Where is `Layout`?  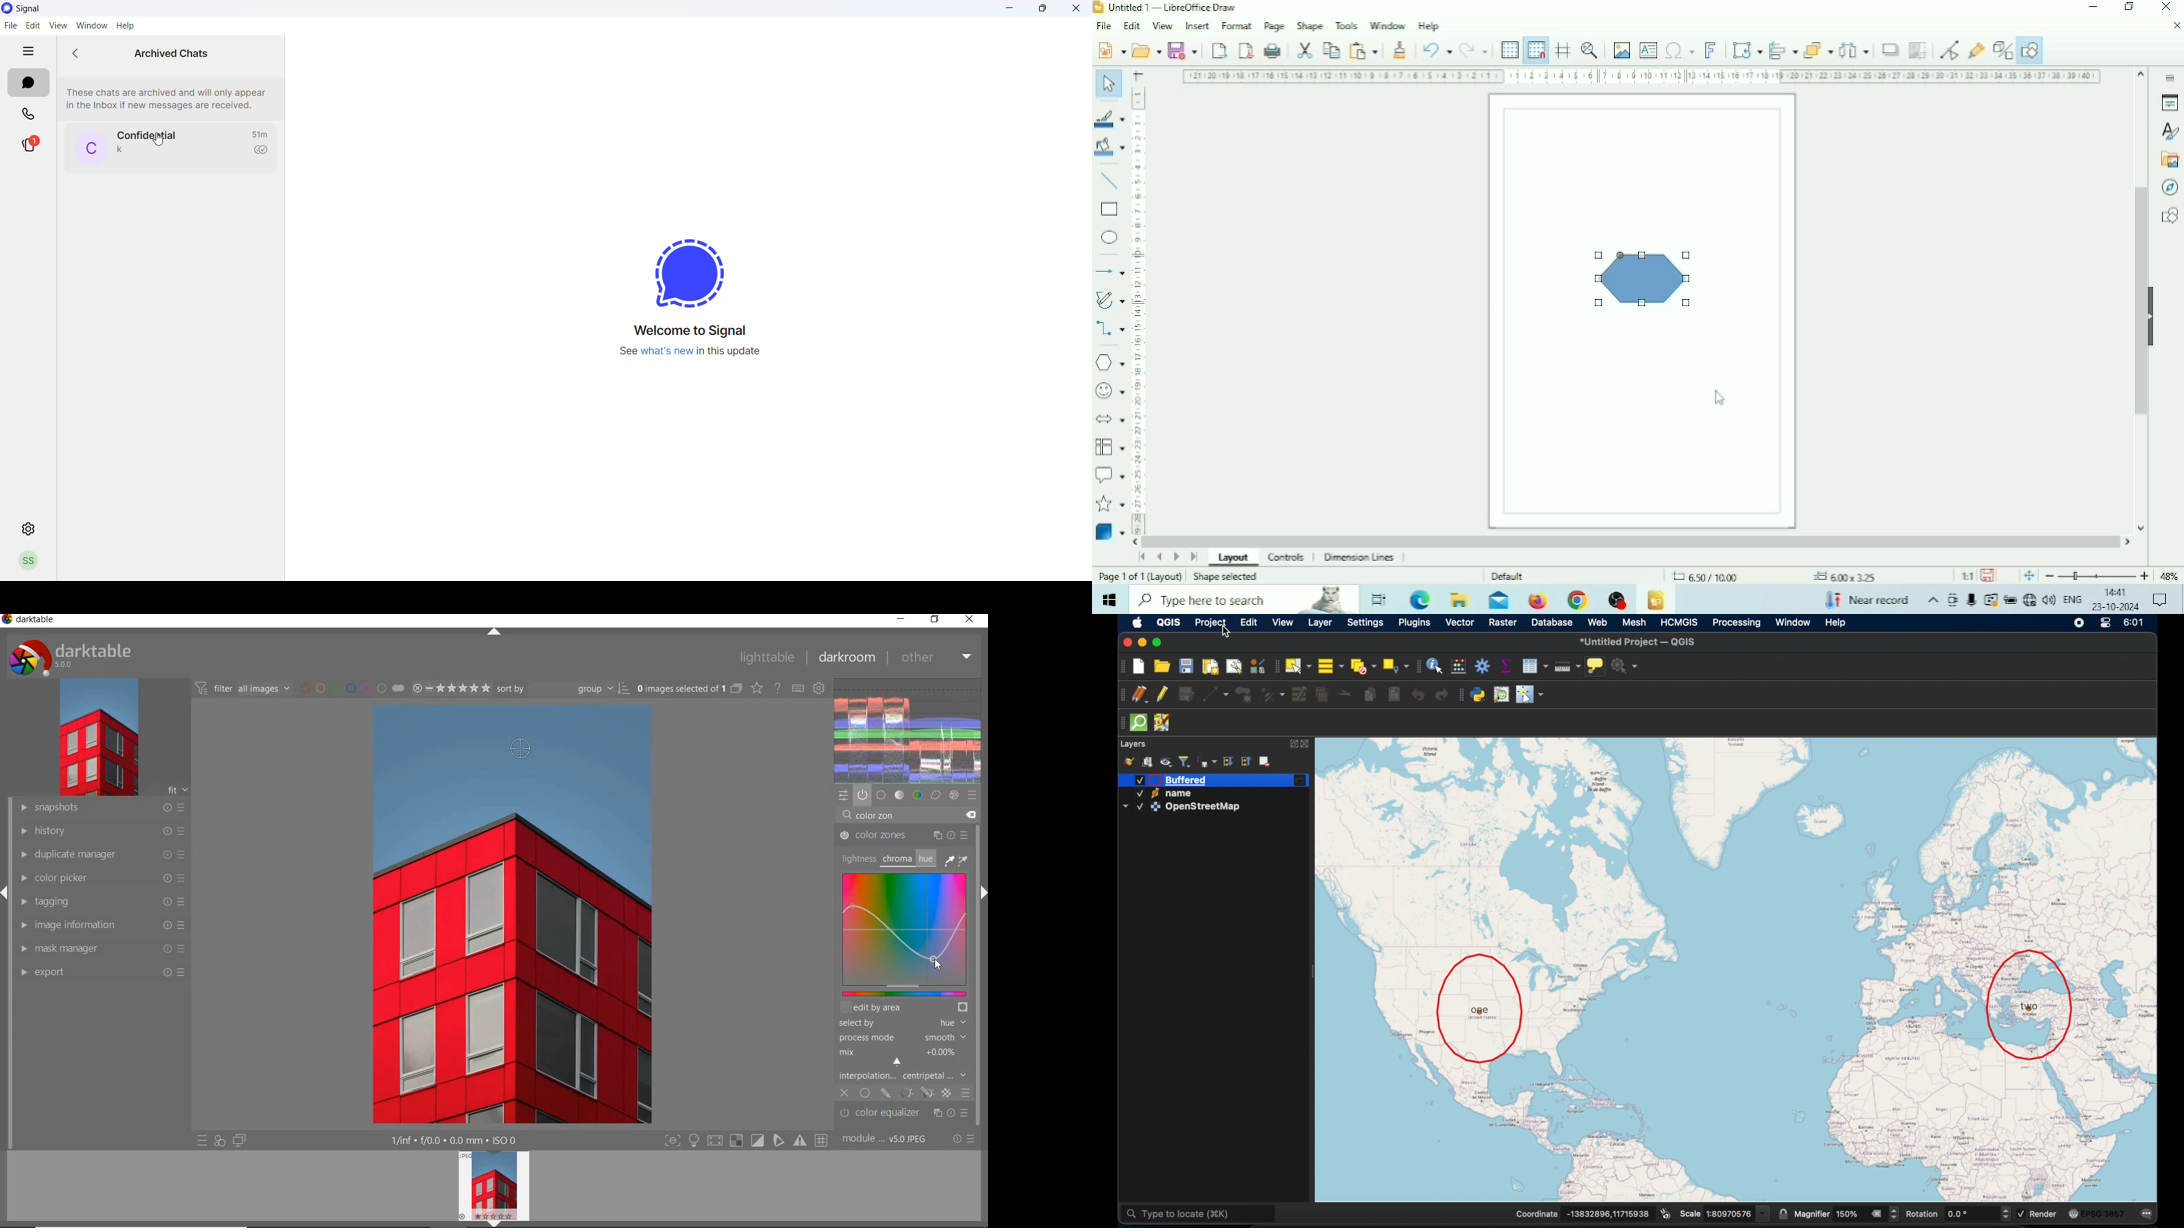
Layout is located at coordinates (1234, 560).